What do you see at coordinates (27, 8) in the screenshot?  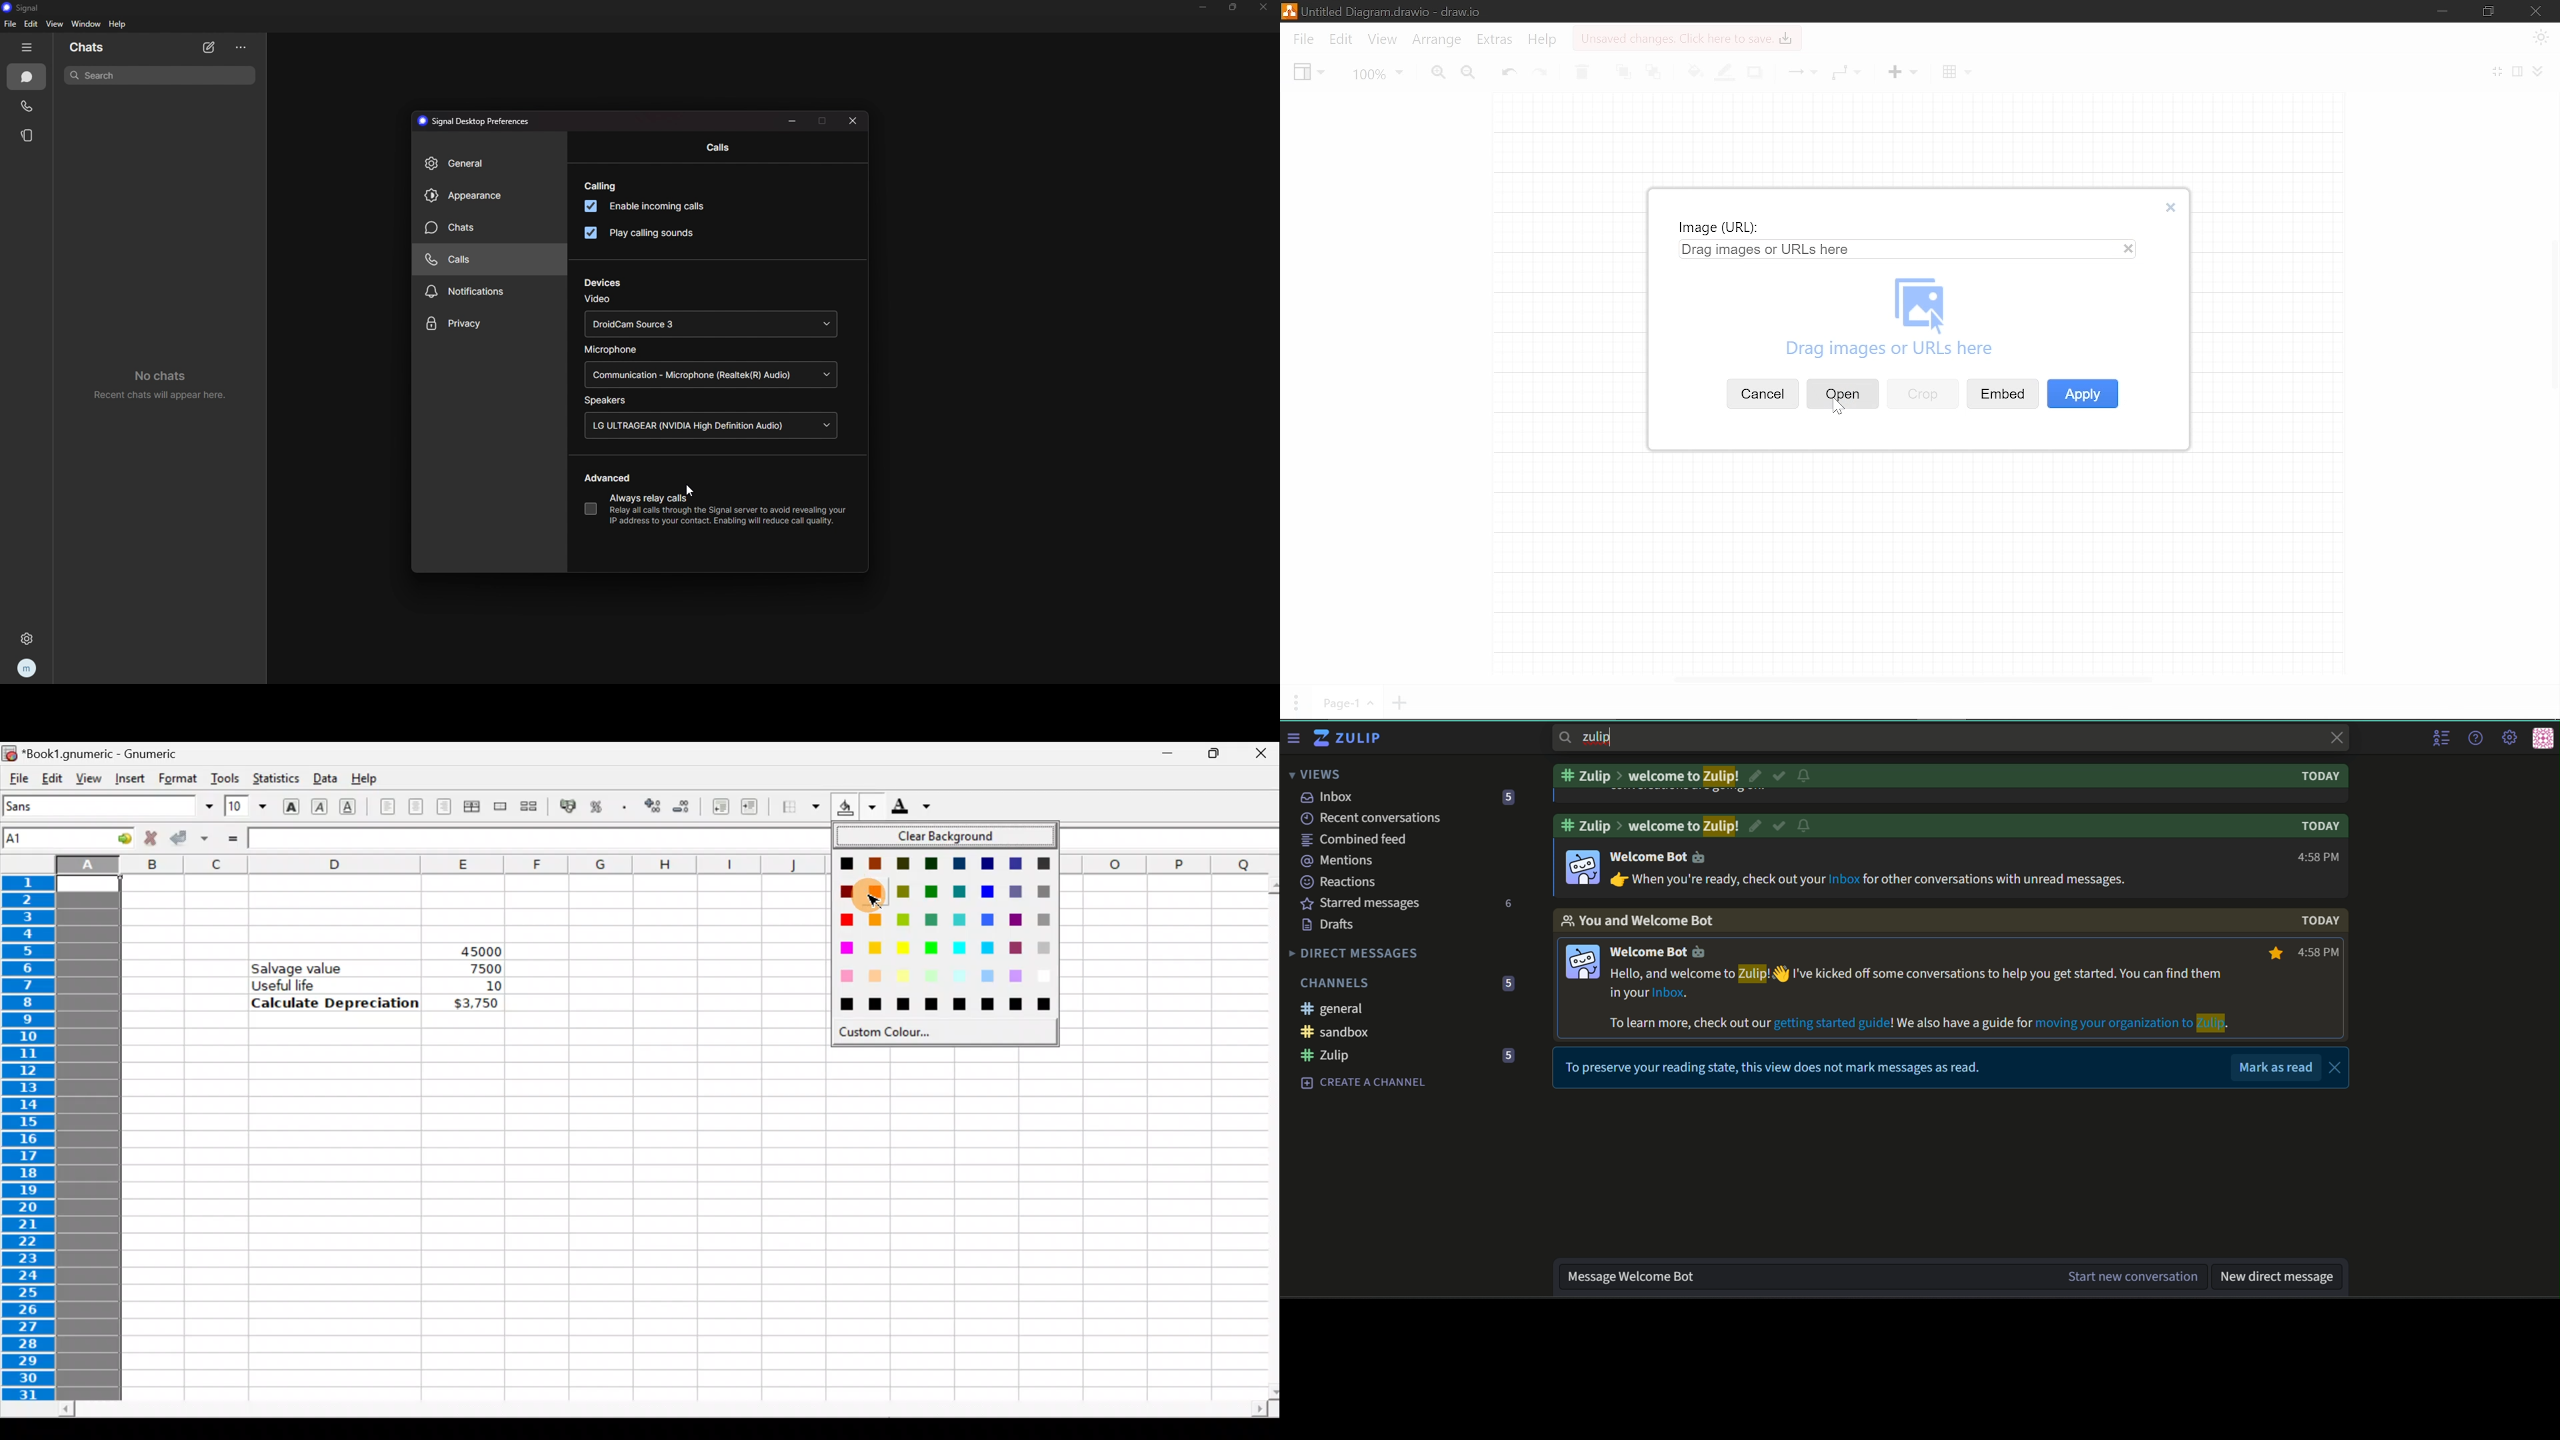 I see `signal` at bounding box center [27, 8].